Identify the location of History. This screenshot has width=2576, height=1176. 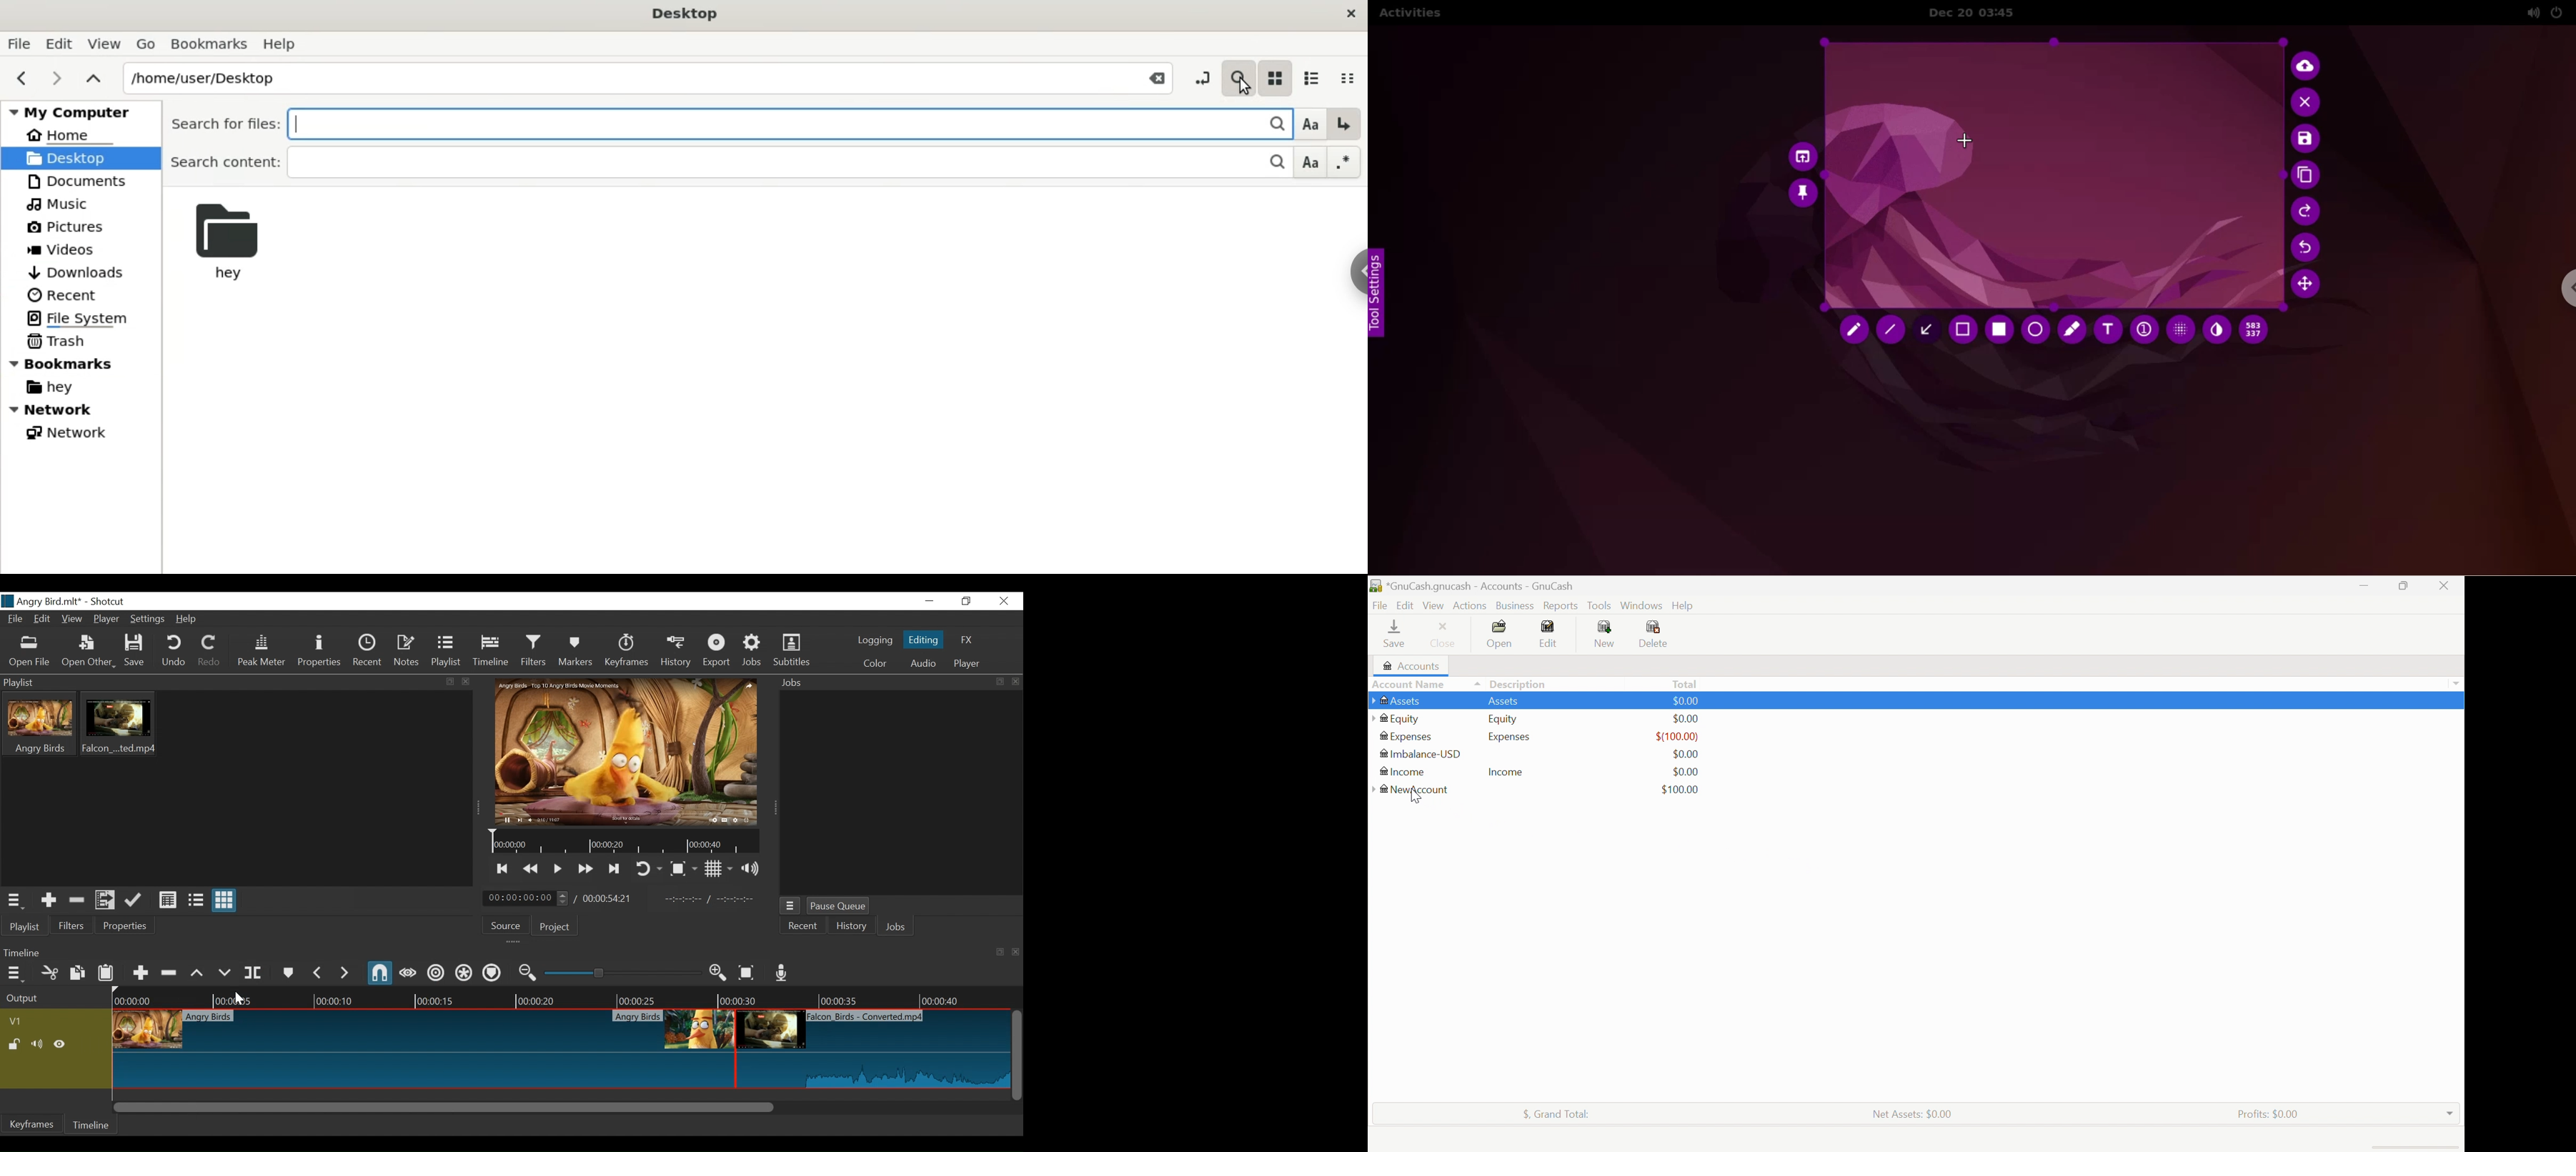
(853, 925).